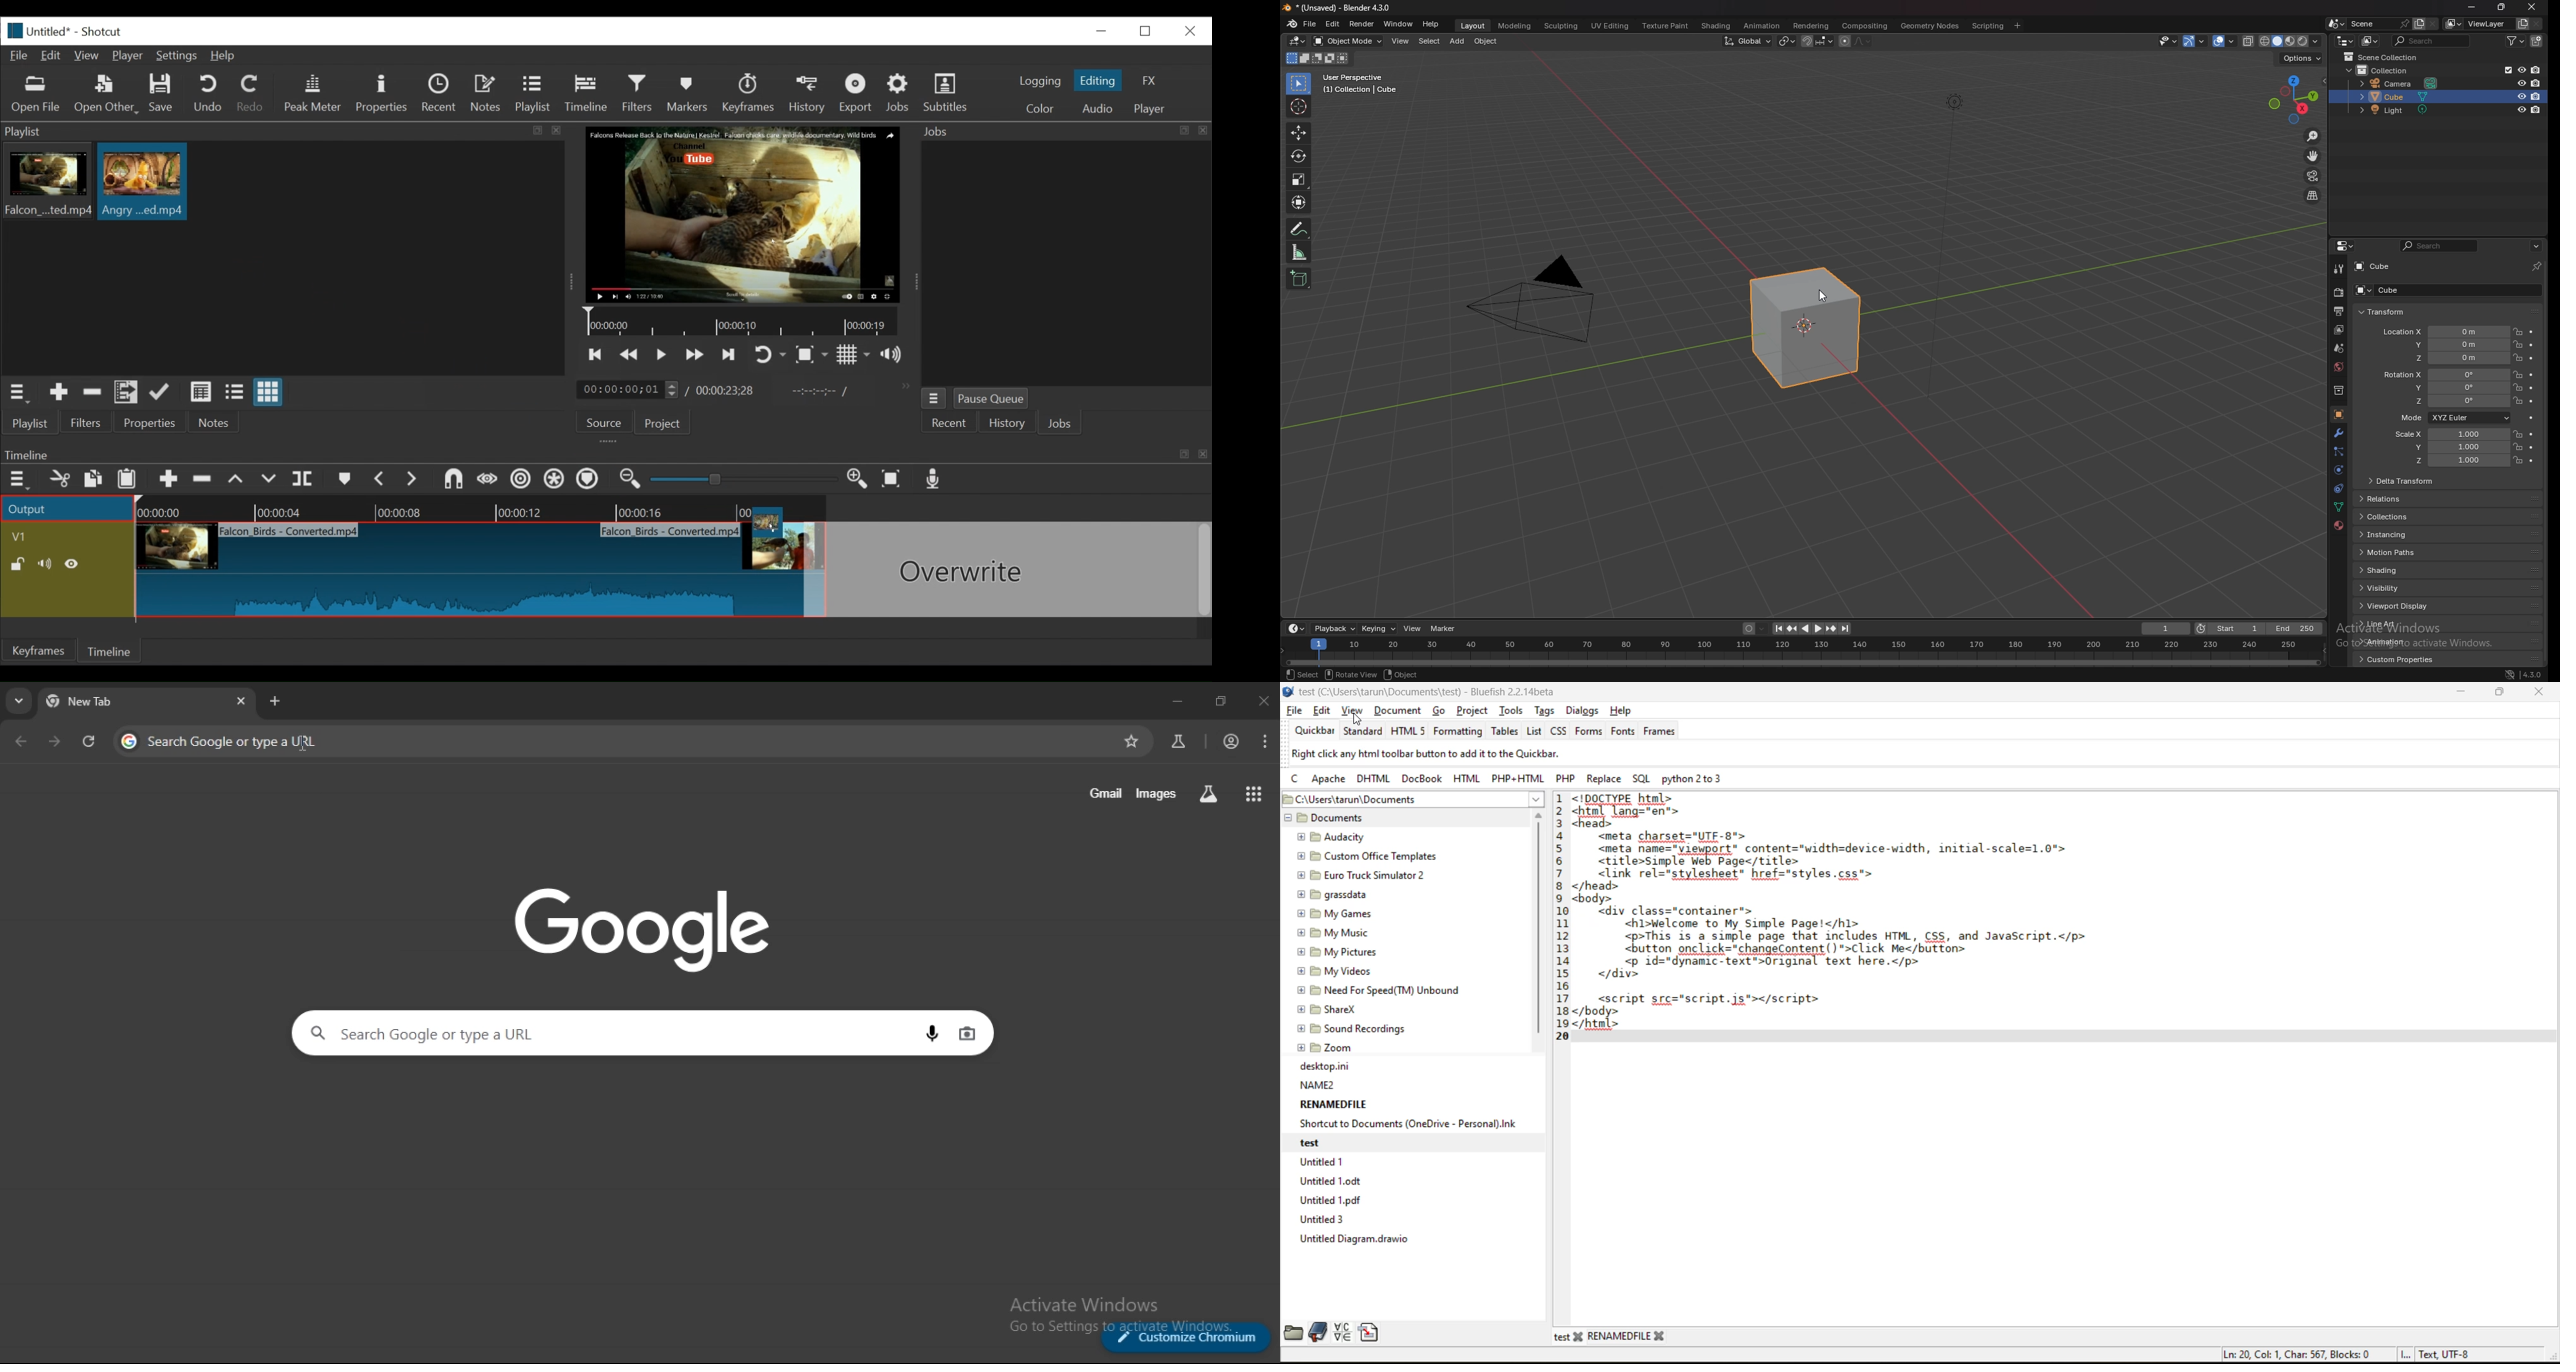 This screenshot has height=1372, width=2576. I want to click on account, so click(1233, 741).